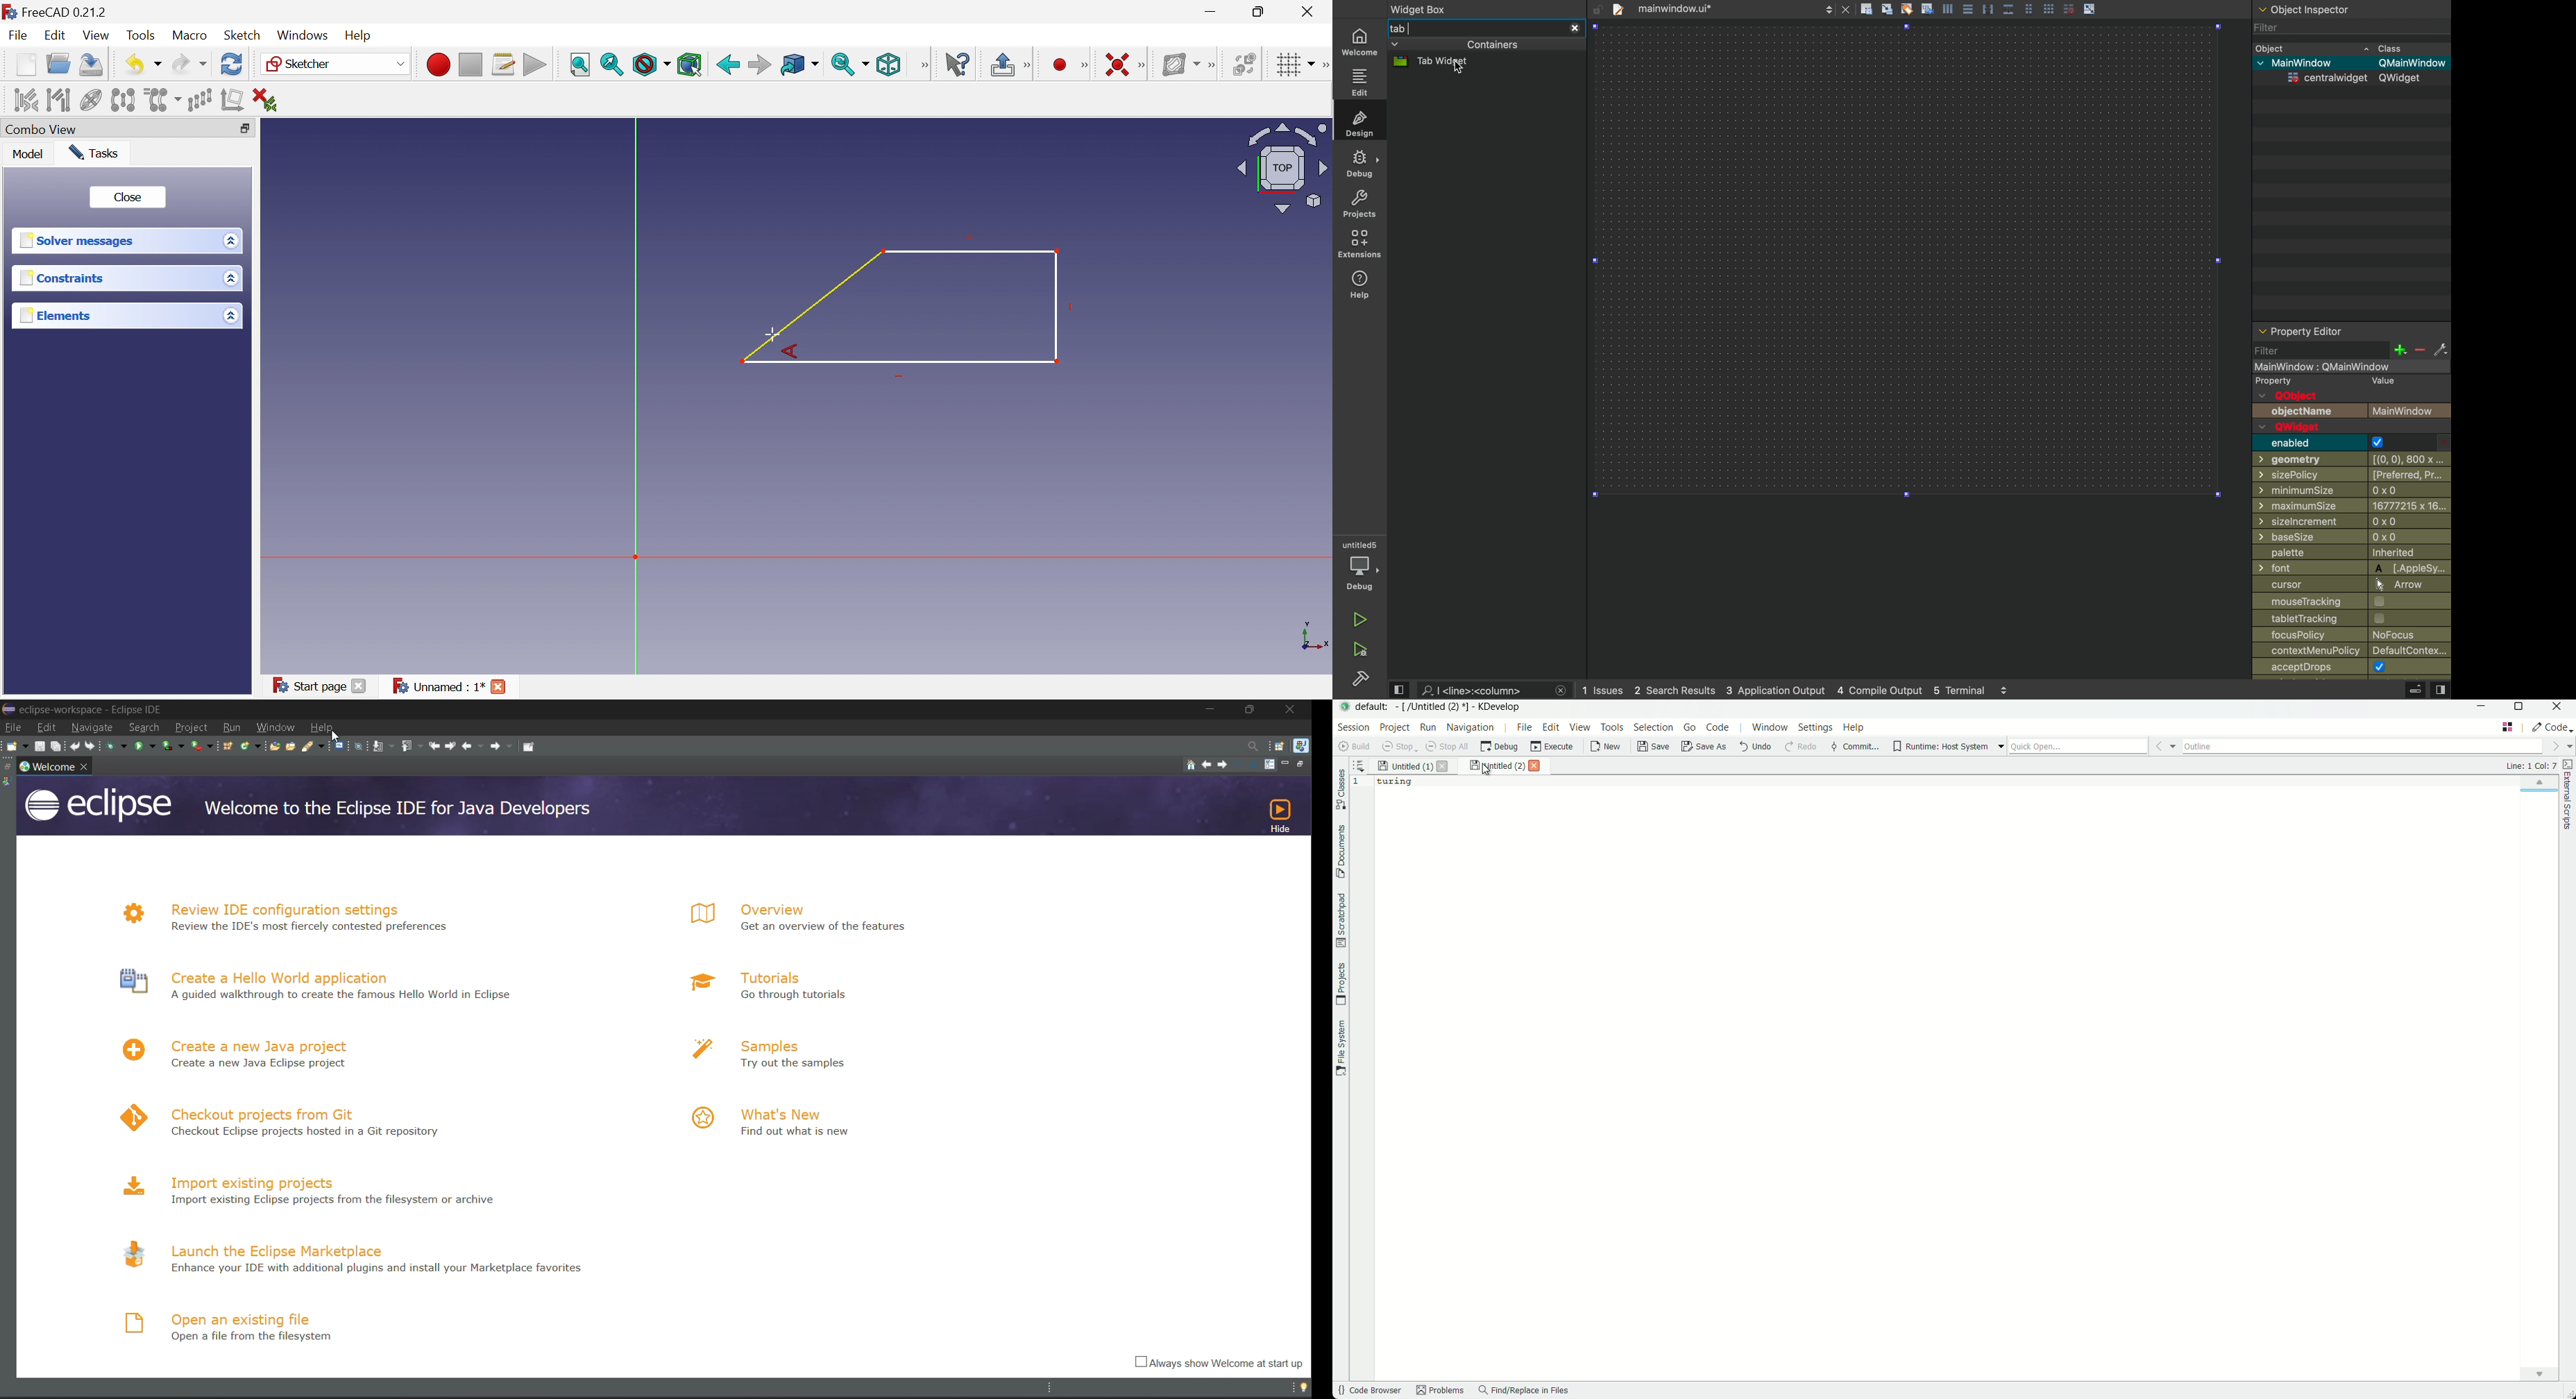 Image resolution: width=2576 pixels, height=1400 pixels. Describe the element at coordinates (2568, 799) in the screenshot. I see `external scripts` at that location.